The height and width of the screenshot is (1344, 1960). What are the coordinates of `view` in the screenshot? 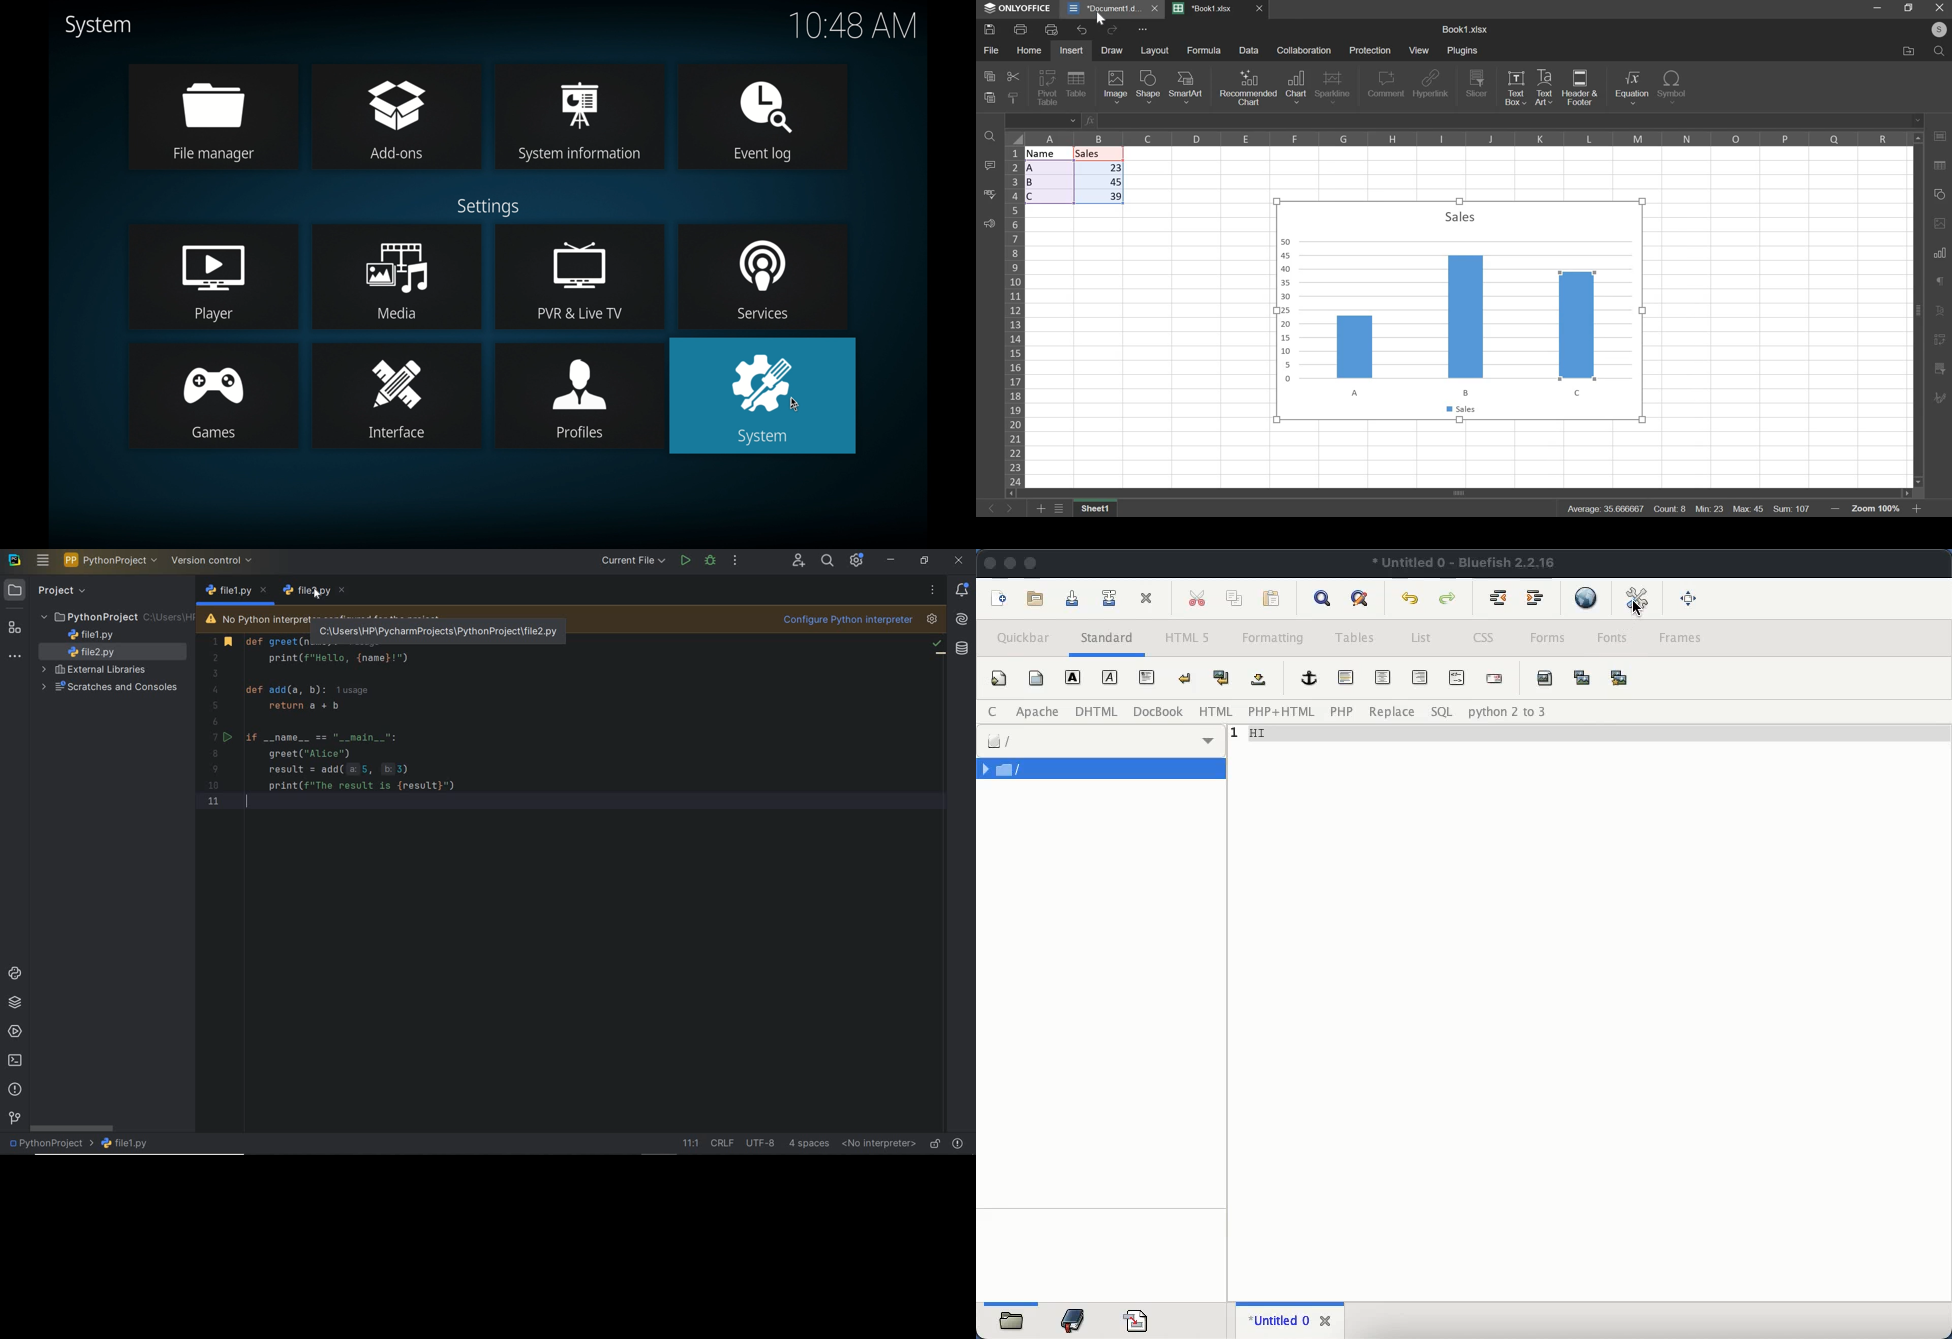 It's located at (1419, 51).